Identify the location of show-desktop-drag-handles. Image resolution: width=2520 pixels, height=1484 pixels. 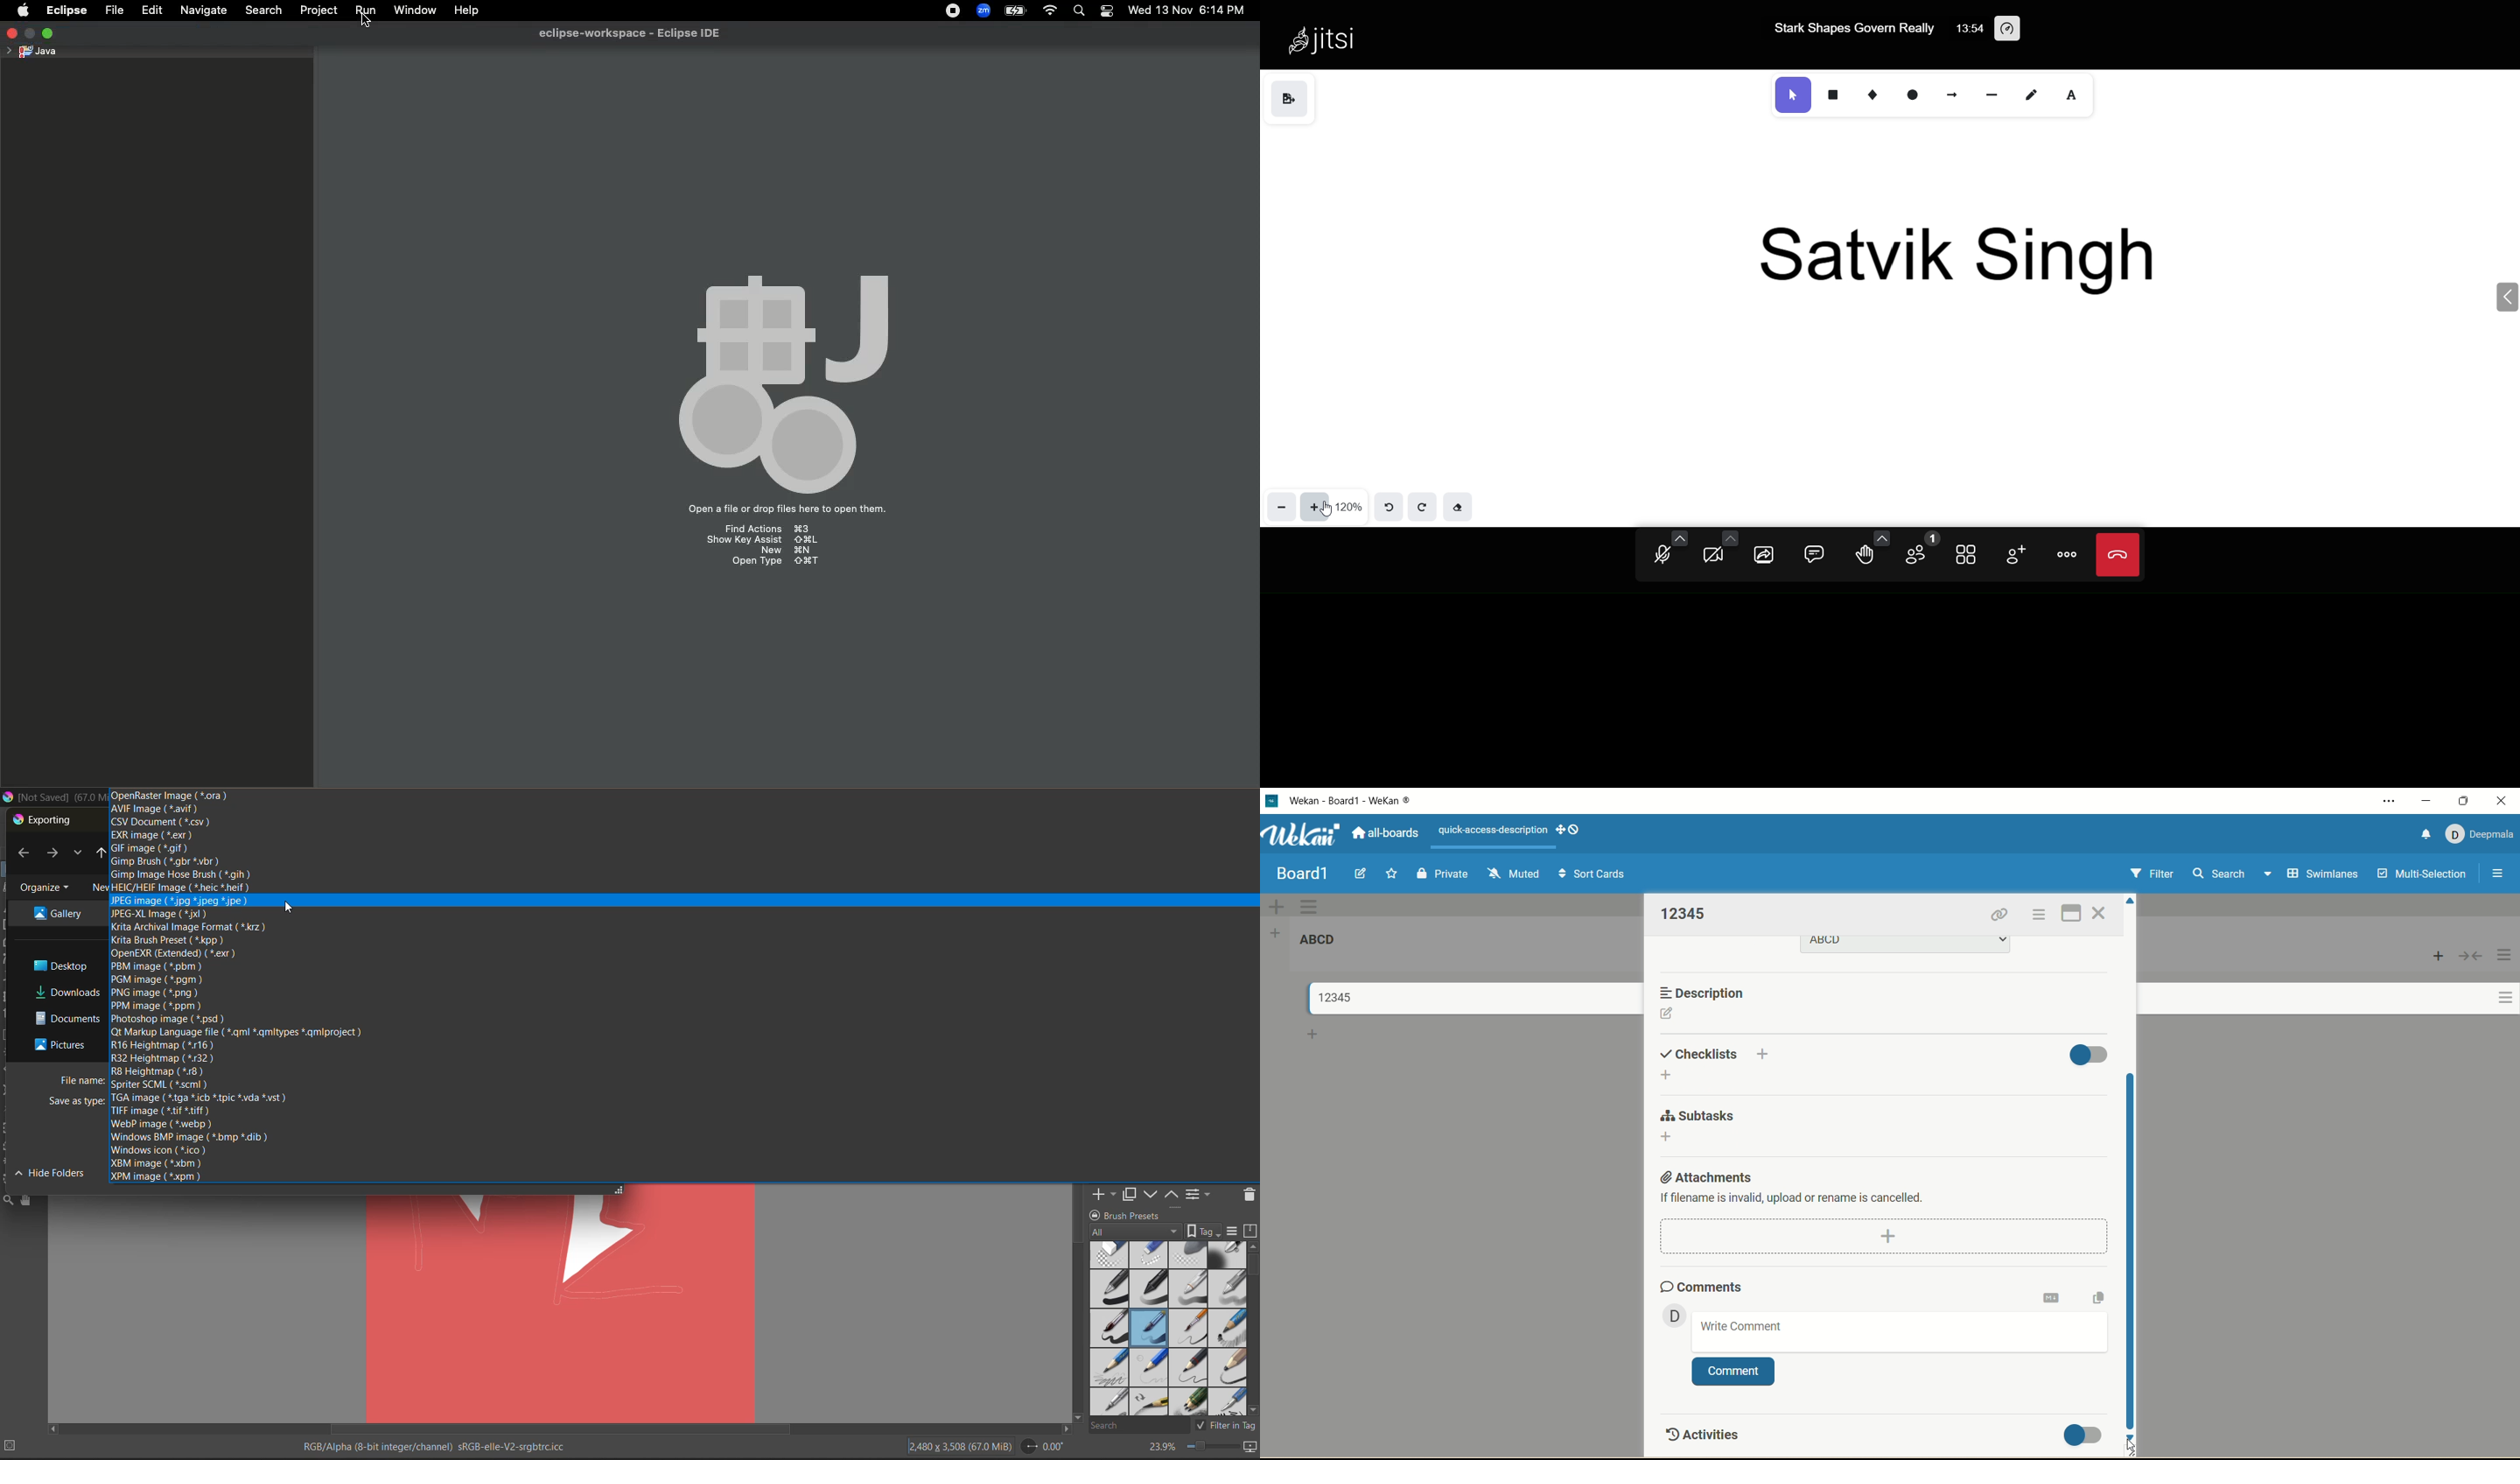
(1557, 828).